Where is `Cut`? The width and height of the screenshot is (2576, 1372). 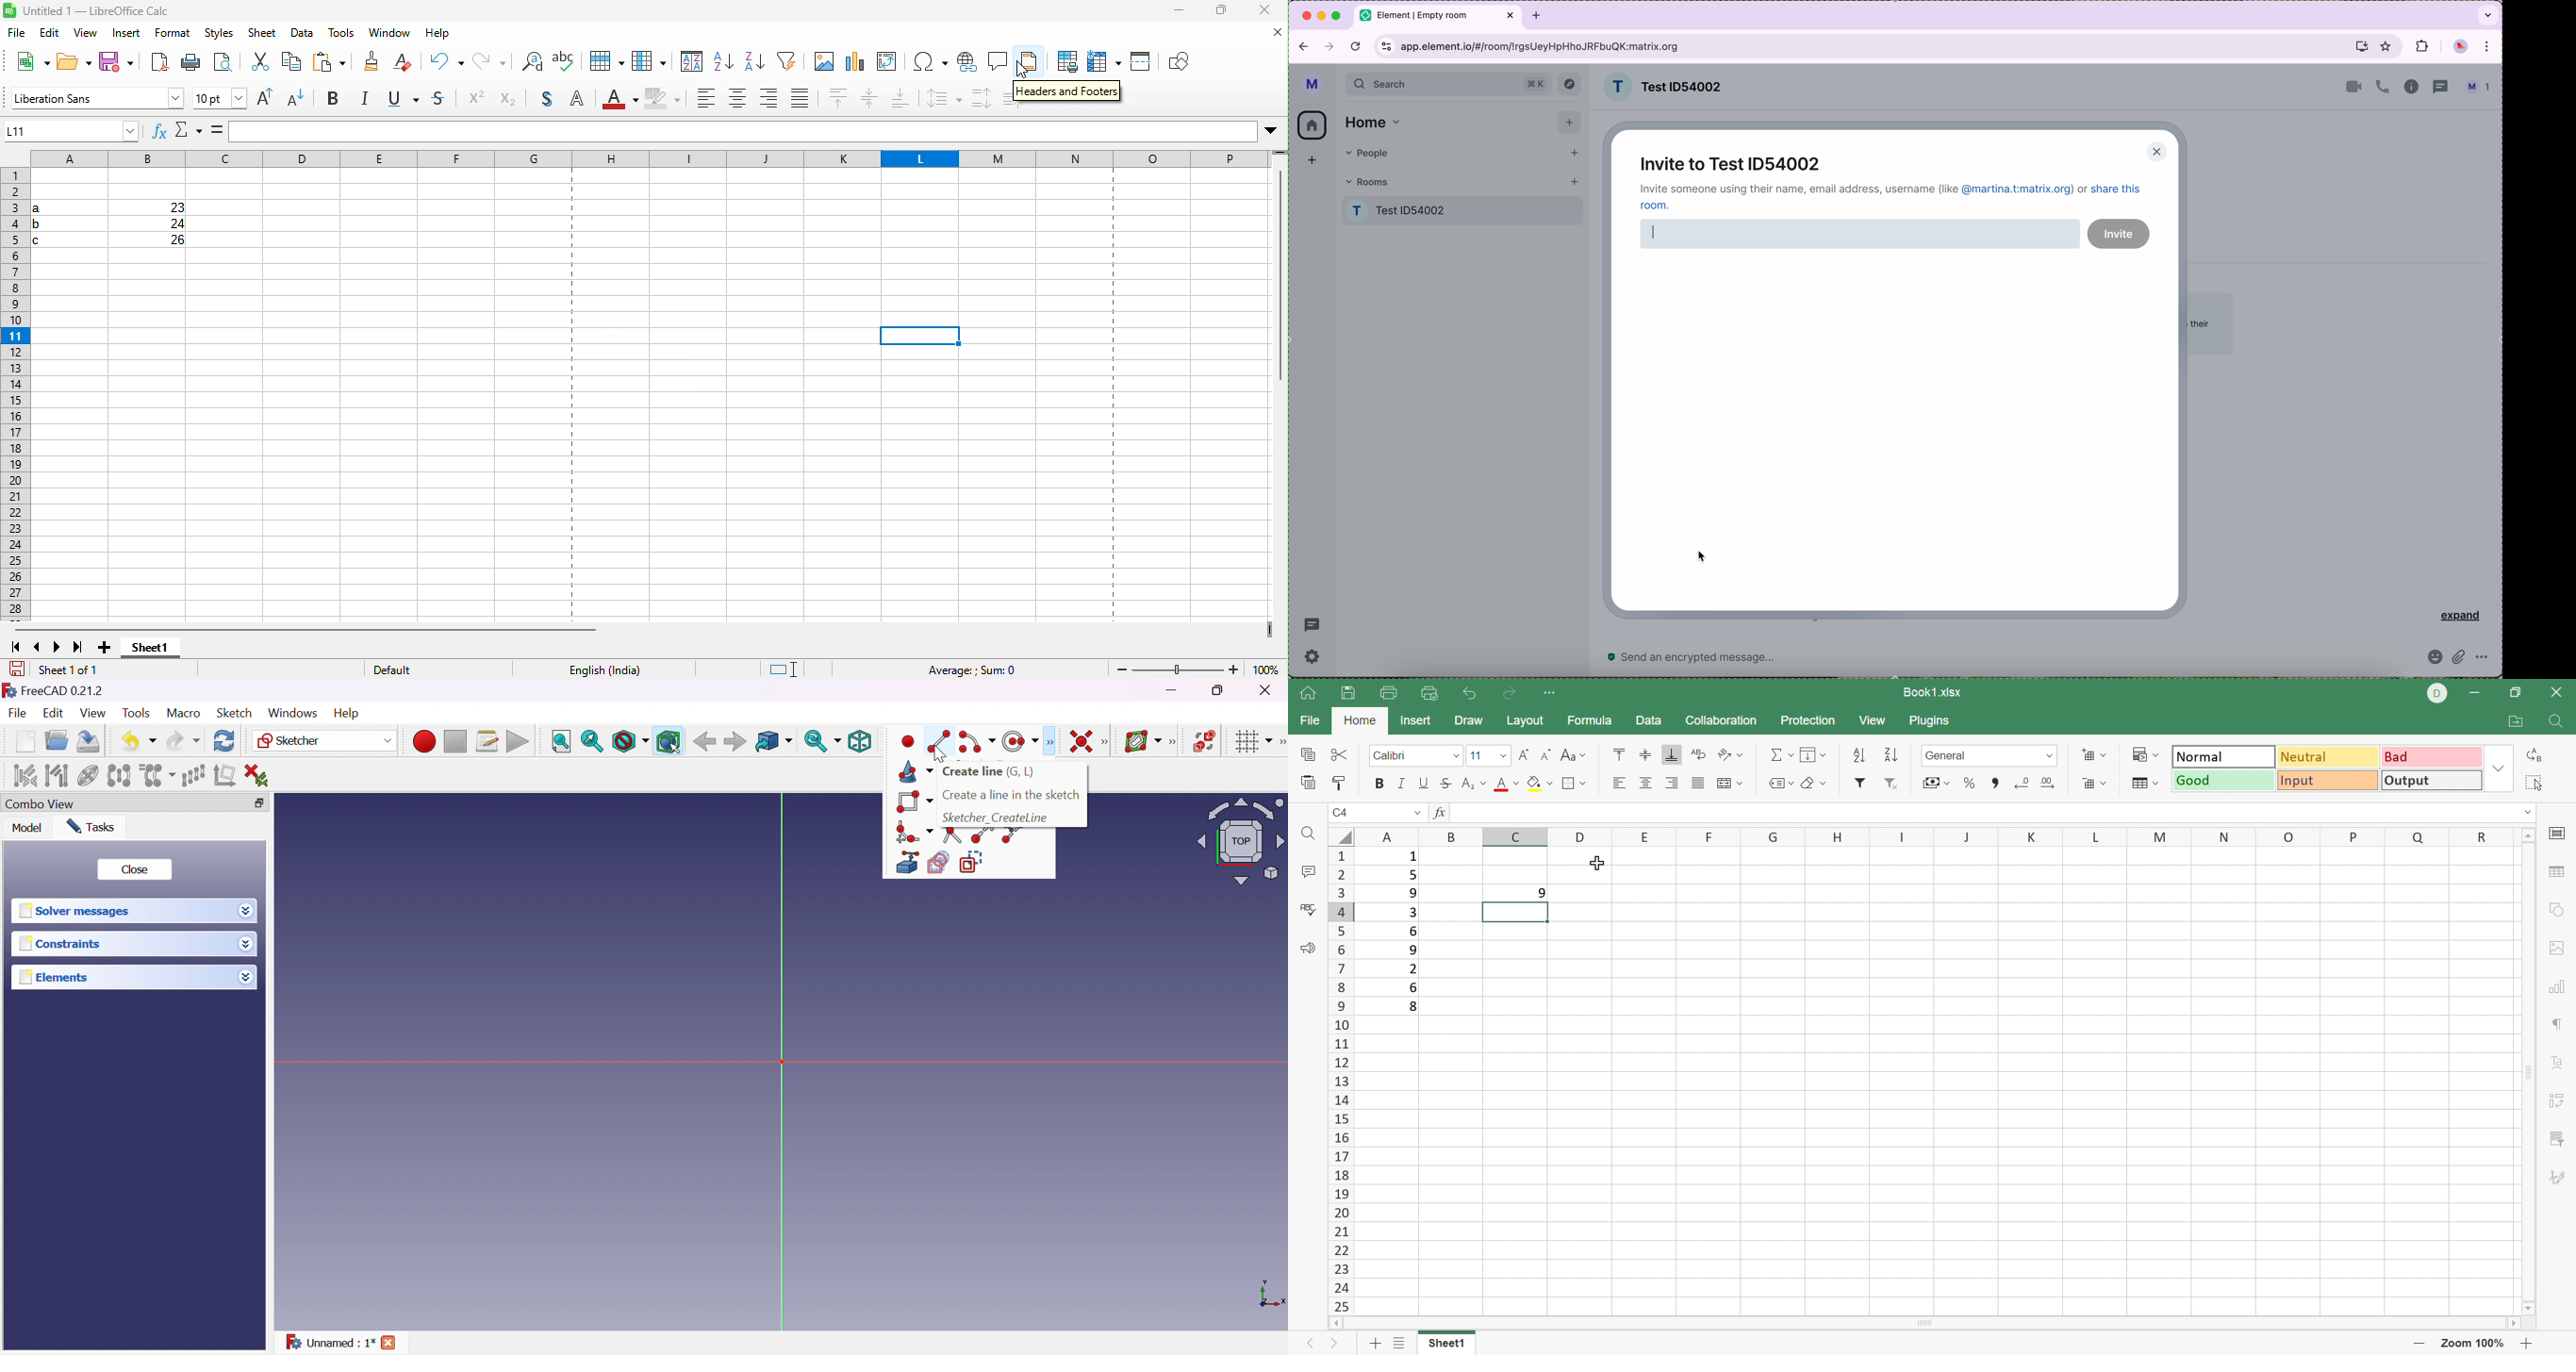 Cut is located at coordinates (1339, 754).